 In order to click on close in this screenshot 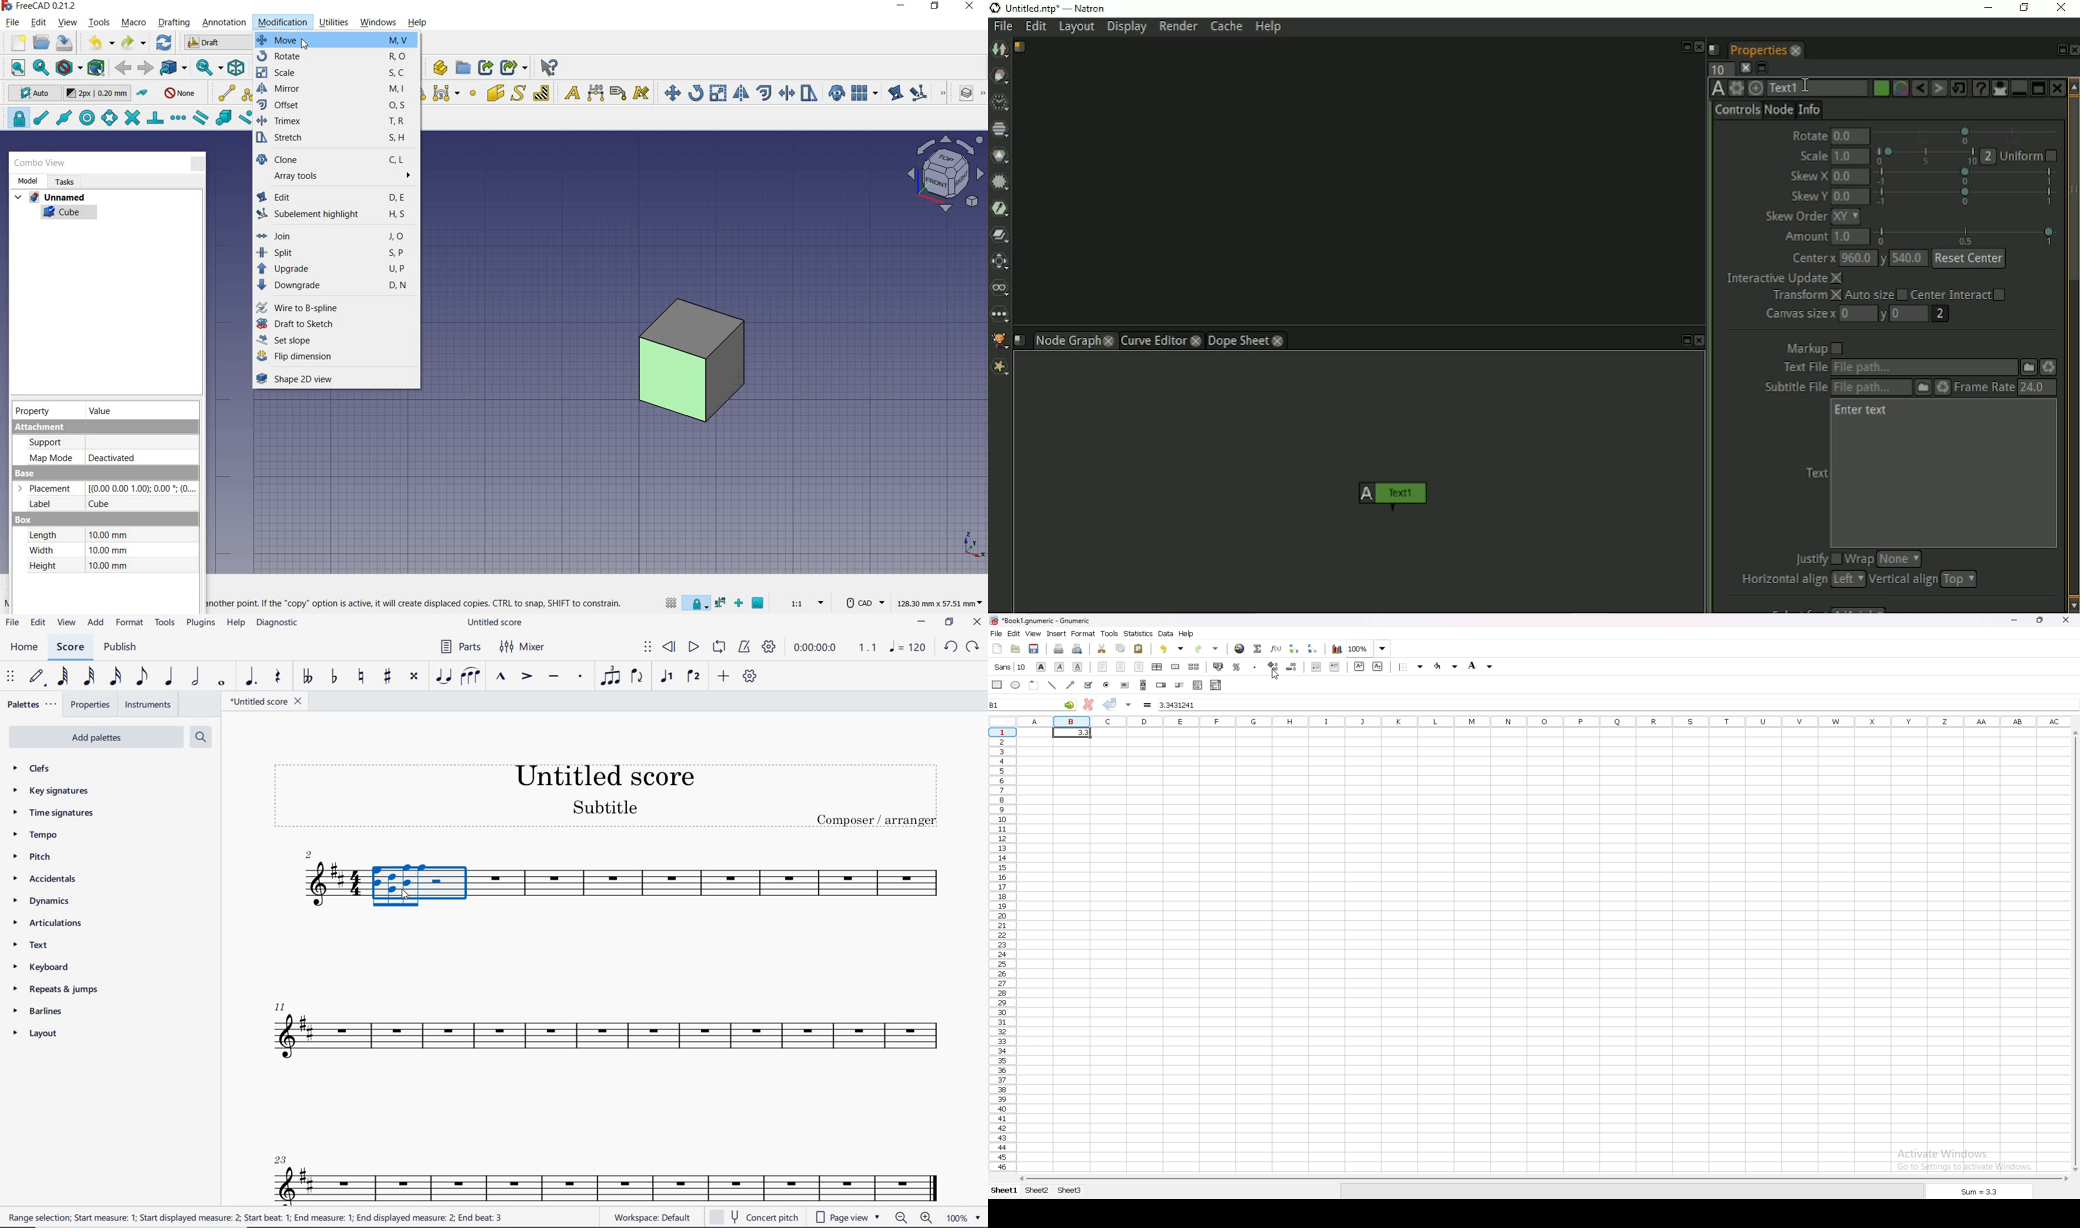, I will do `click(968, 7)`.